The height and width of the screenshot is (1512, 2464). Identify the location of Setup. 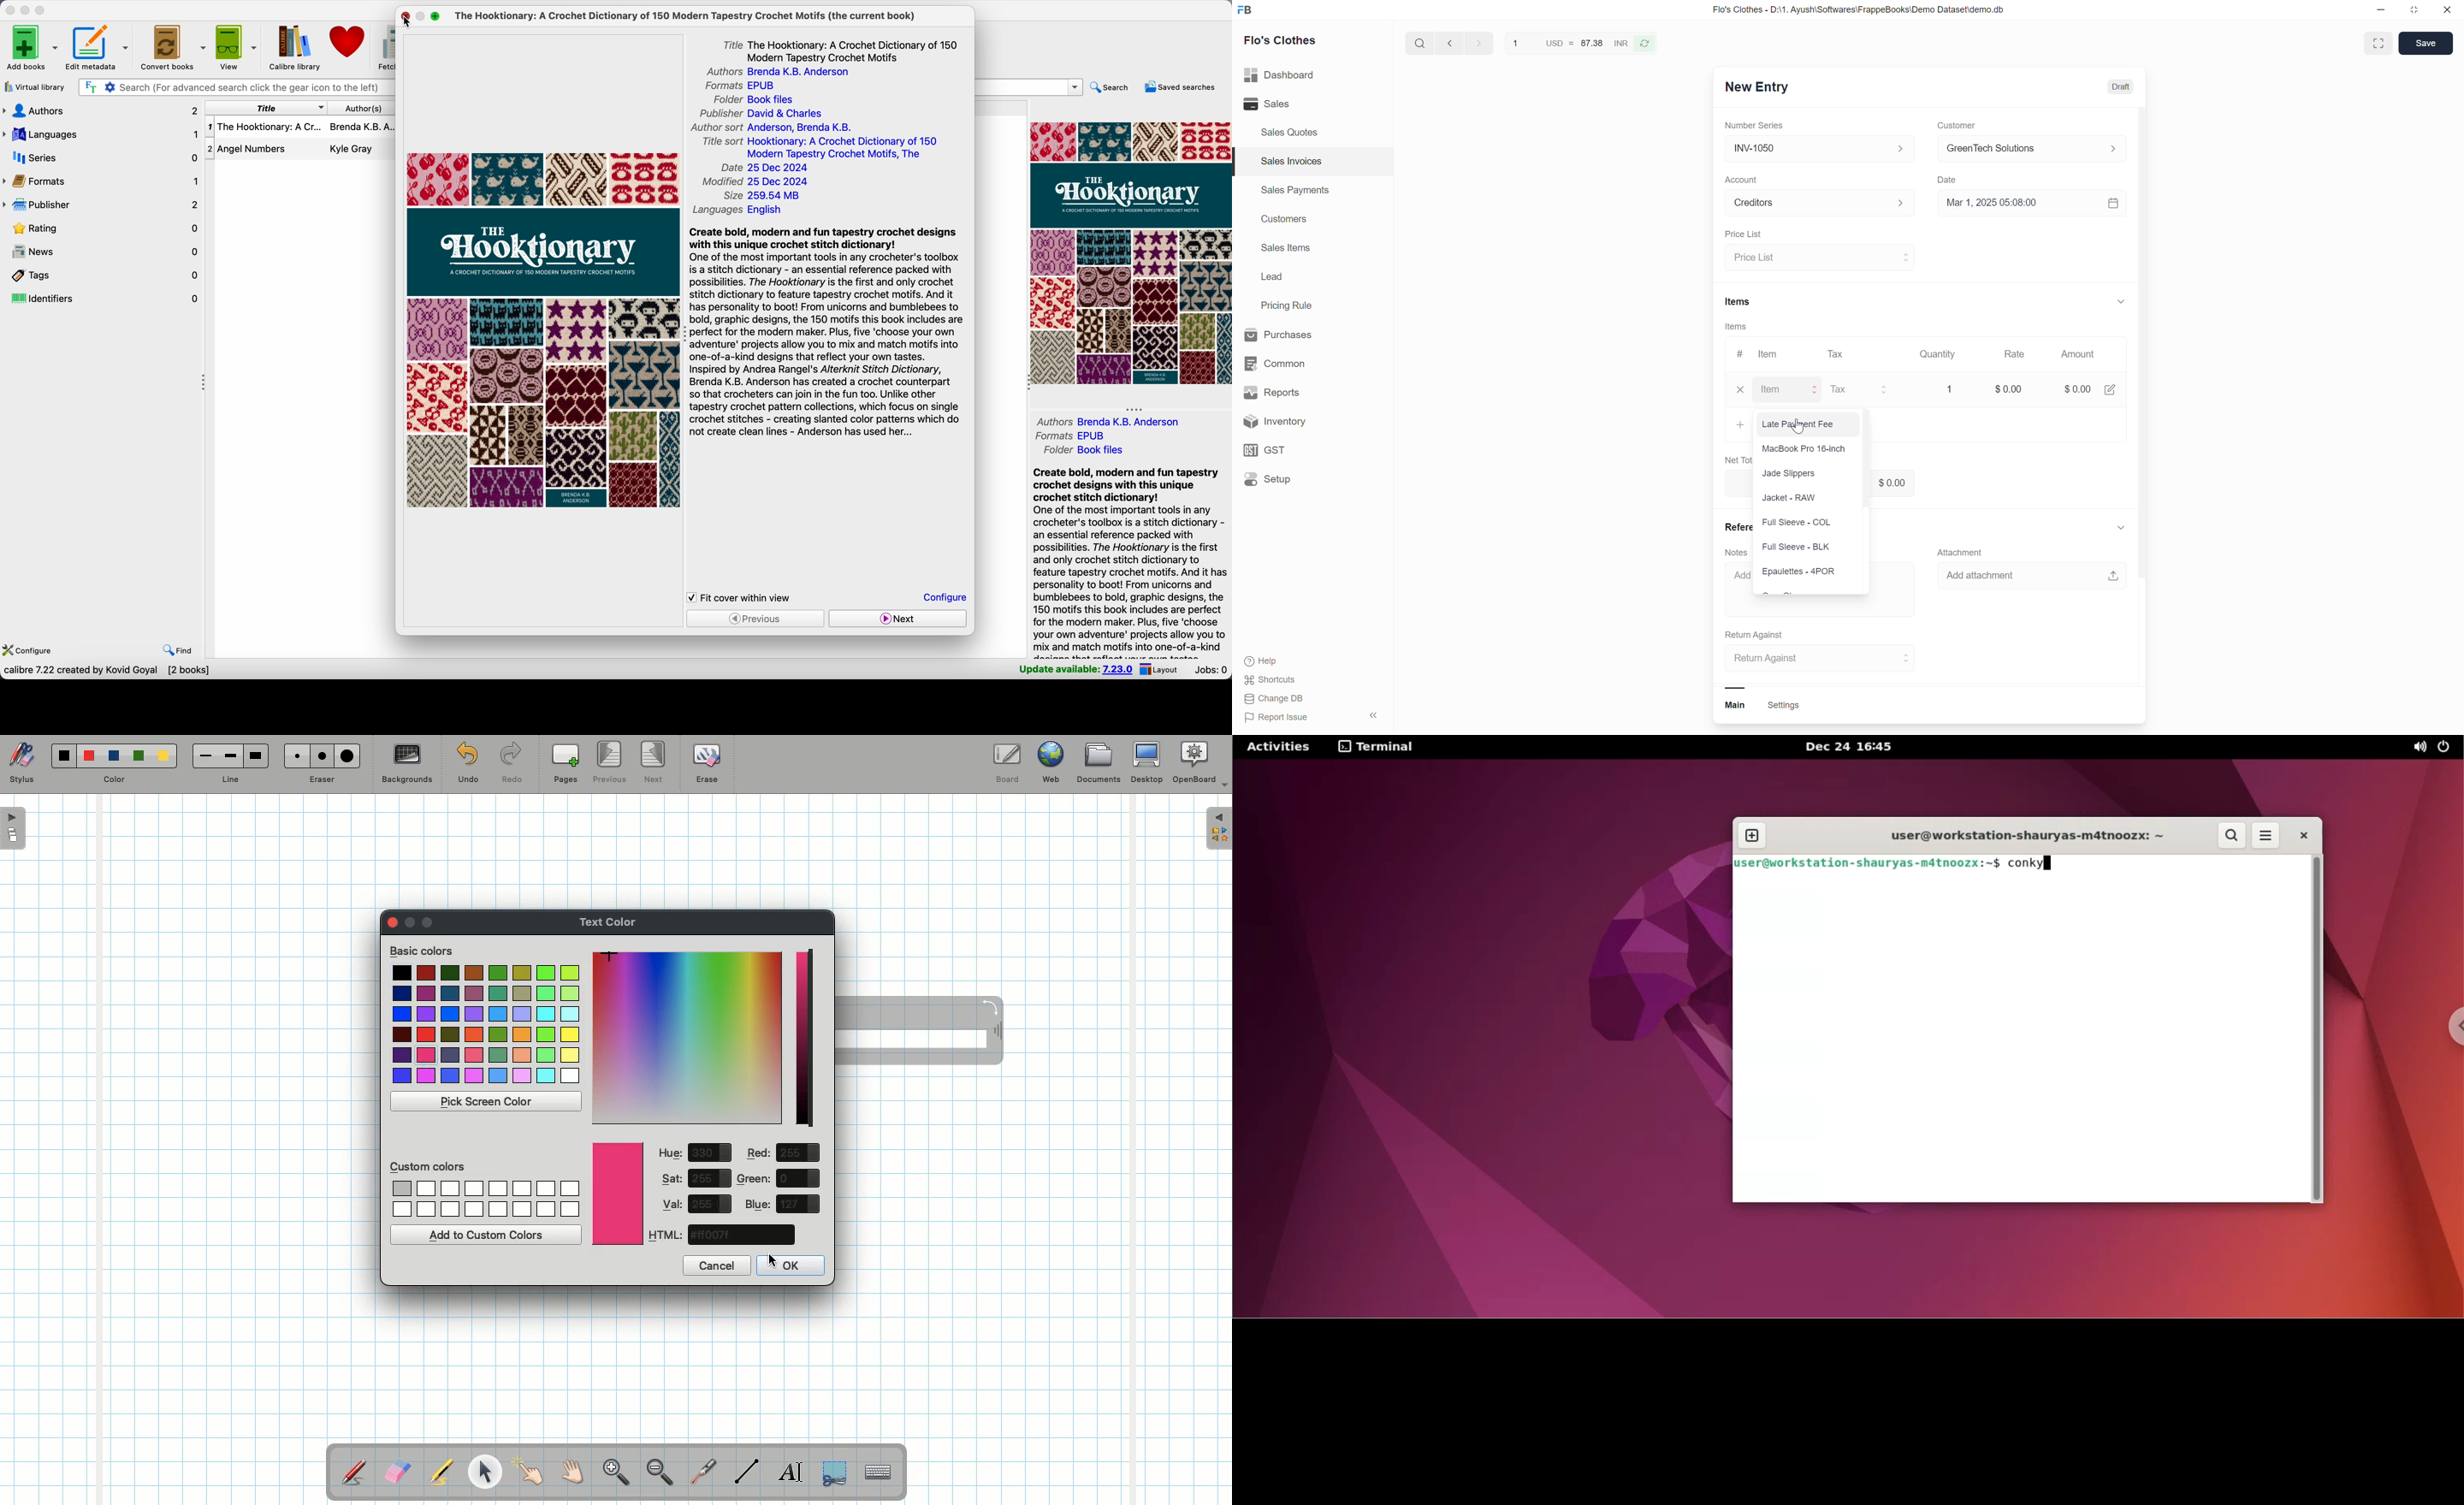
(1303, 483).